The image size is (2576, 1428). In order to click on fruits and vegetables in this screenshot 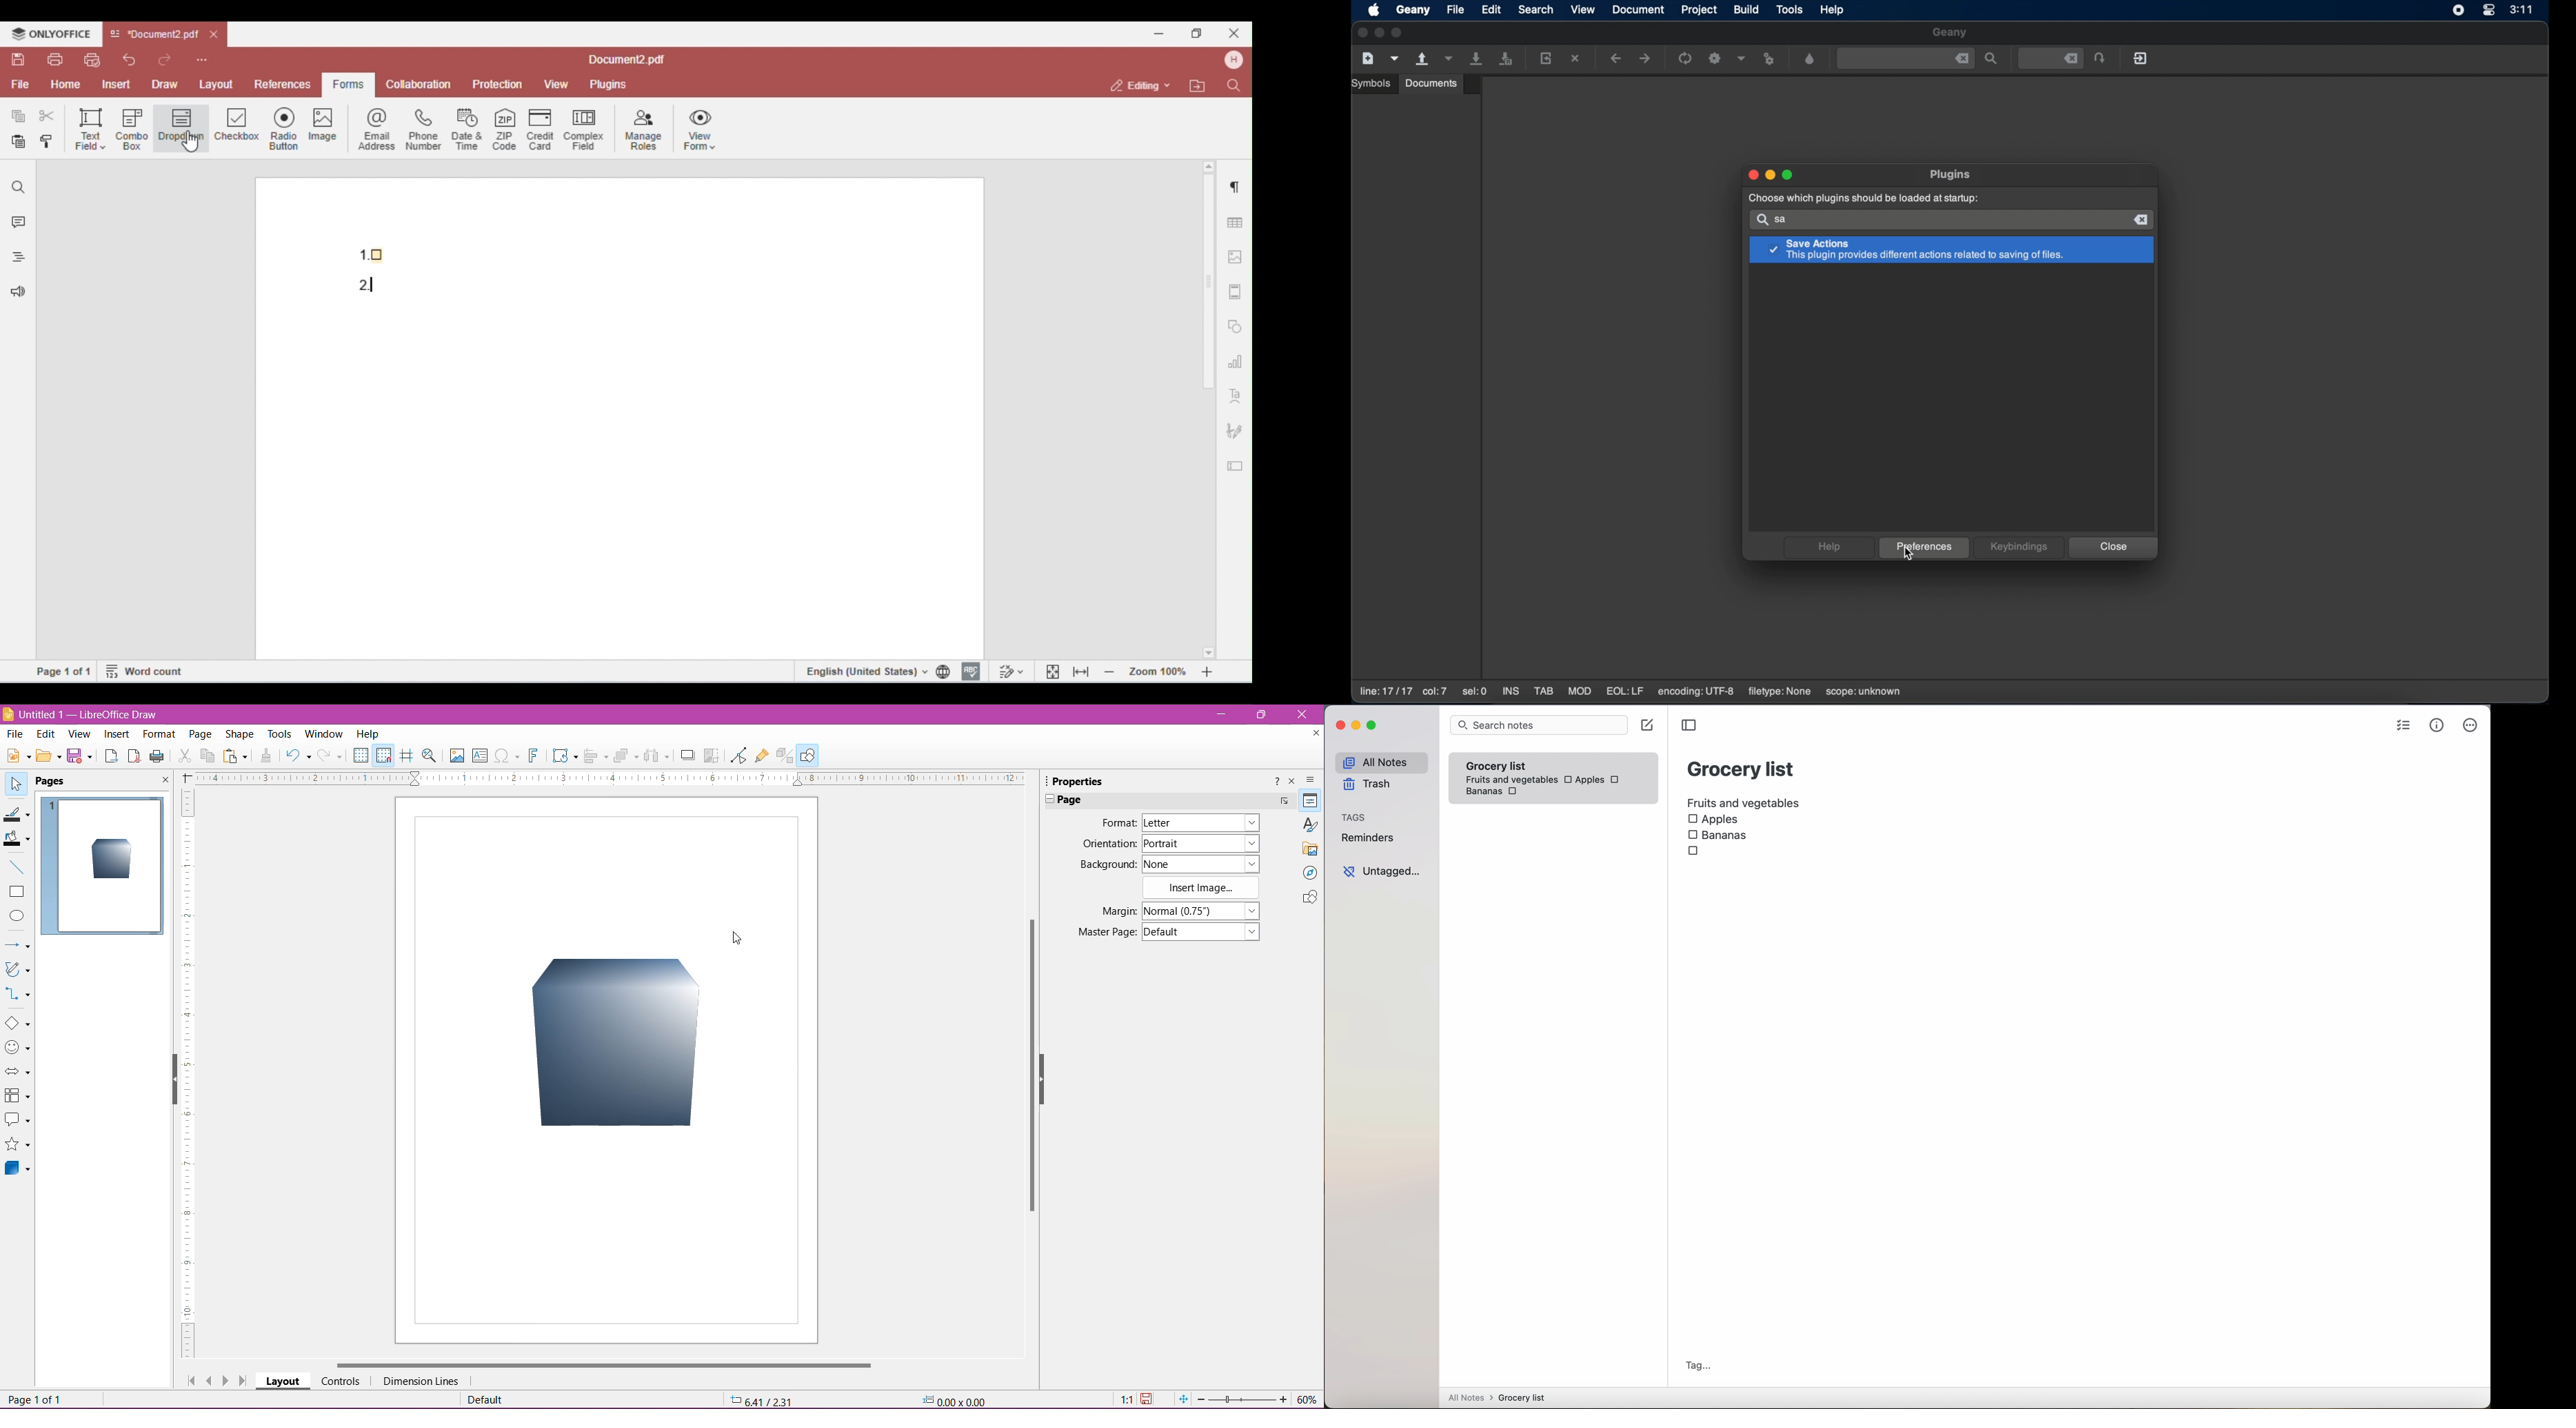, I will do `click(1748, 801)`.